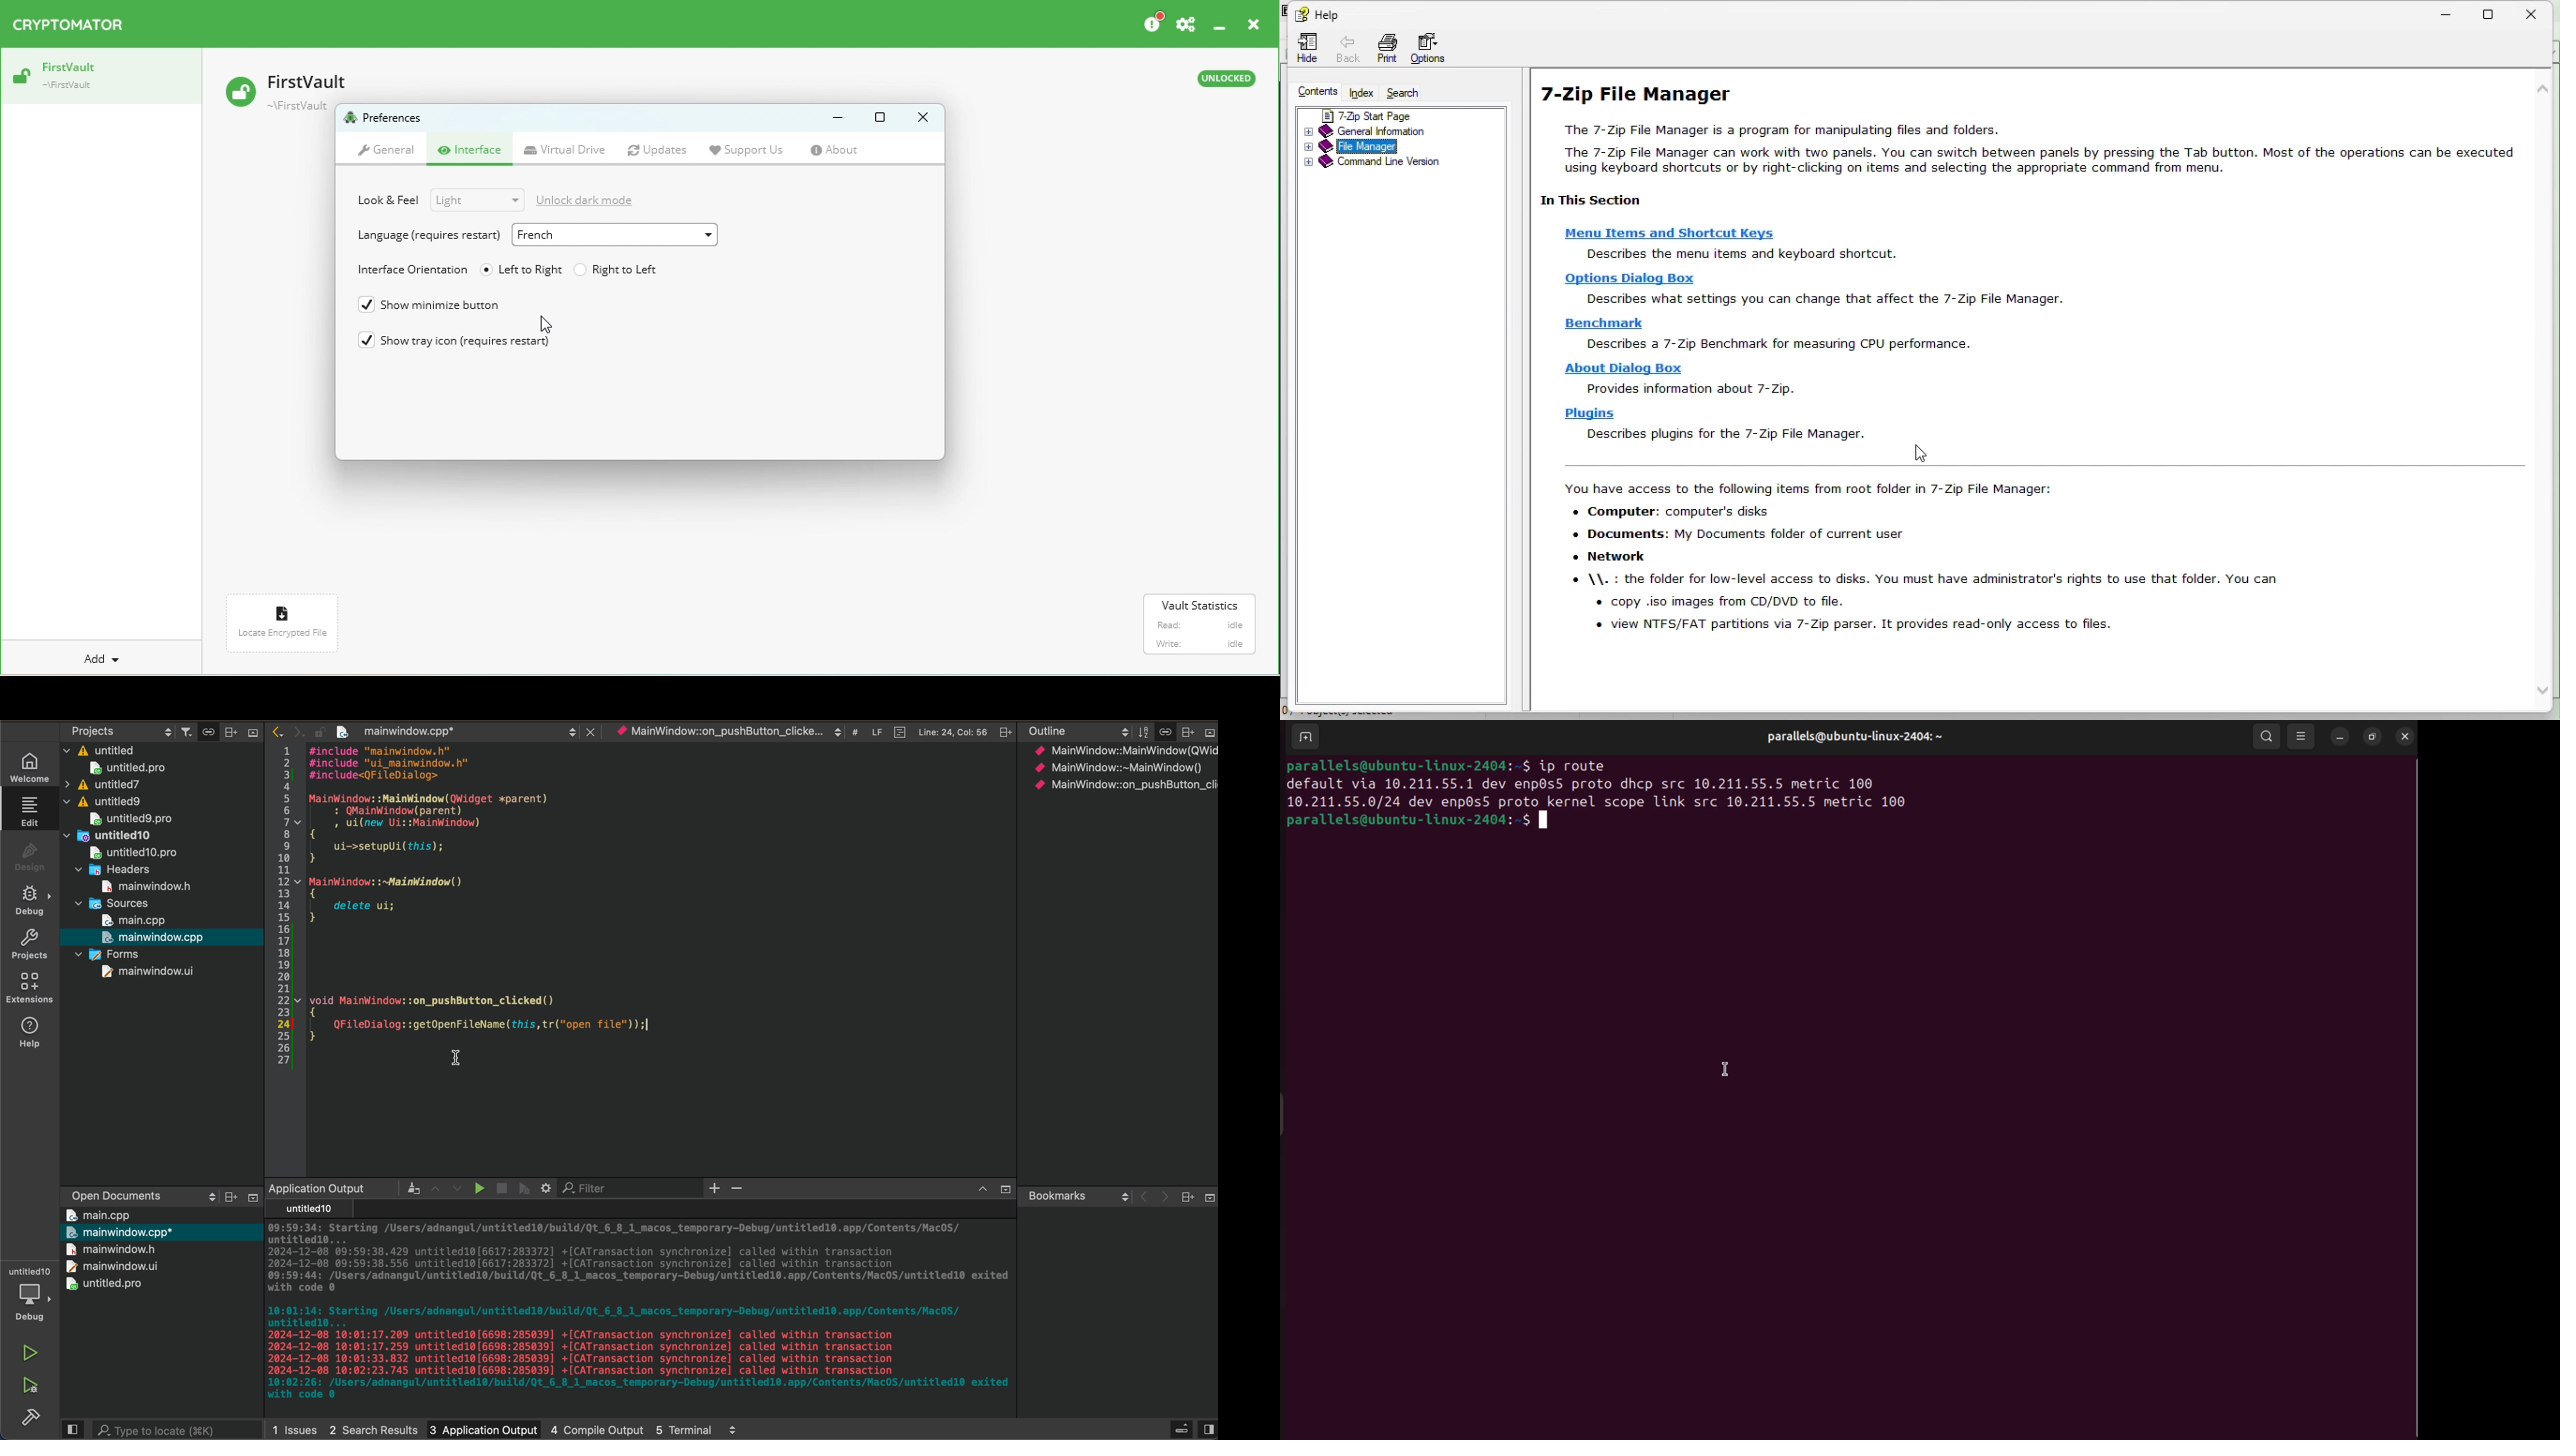  Describe the element at coordinates (1165, 730) in the screenshot. I see `link` at that location.